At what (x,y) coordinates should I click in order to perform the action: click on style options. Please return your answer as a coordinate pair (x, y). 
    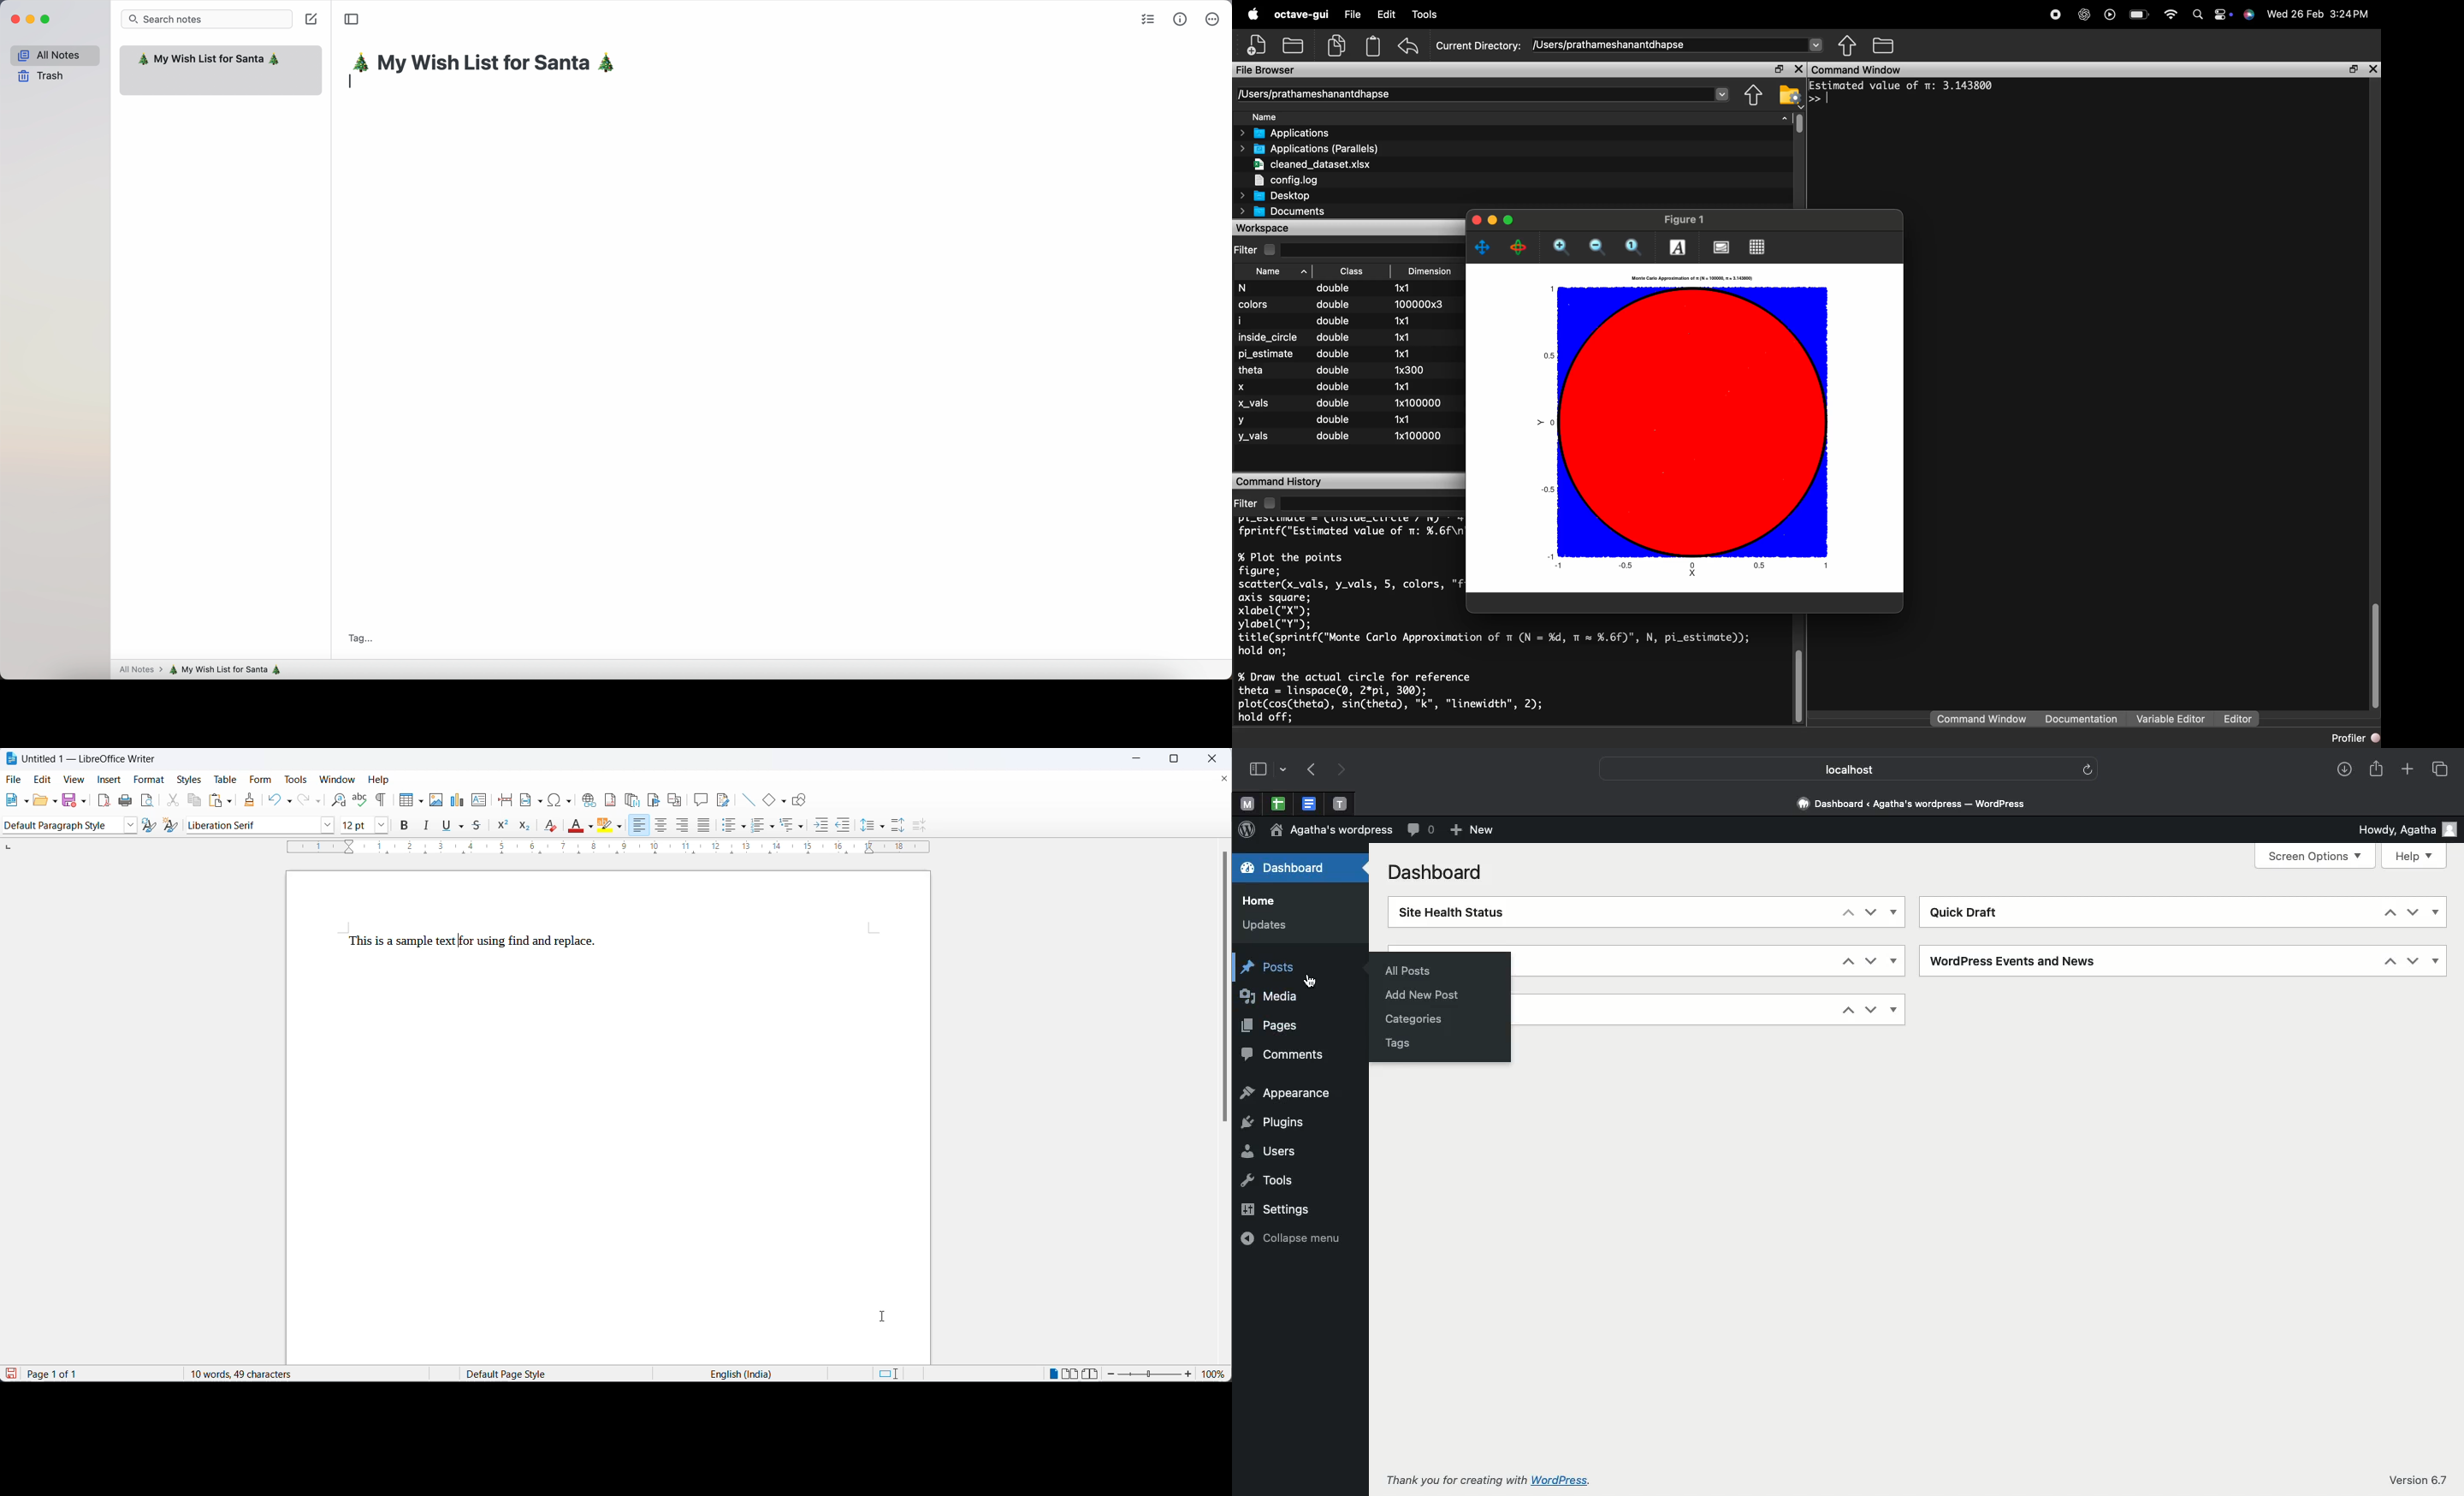
    Looking at the image, I should click on (127, 826).